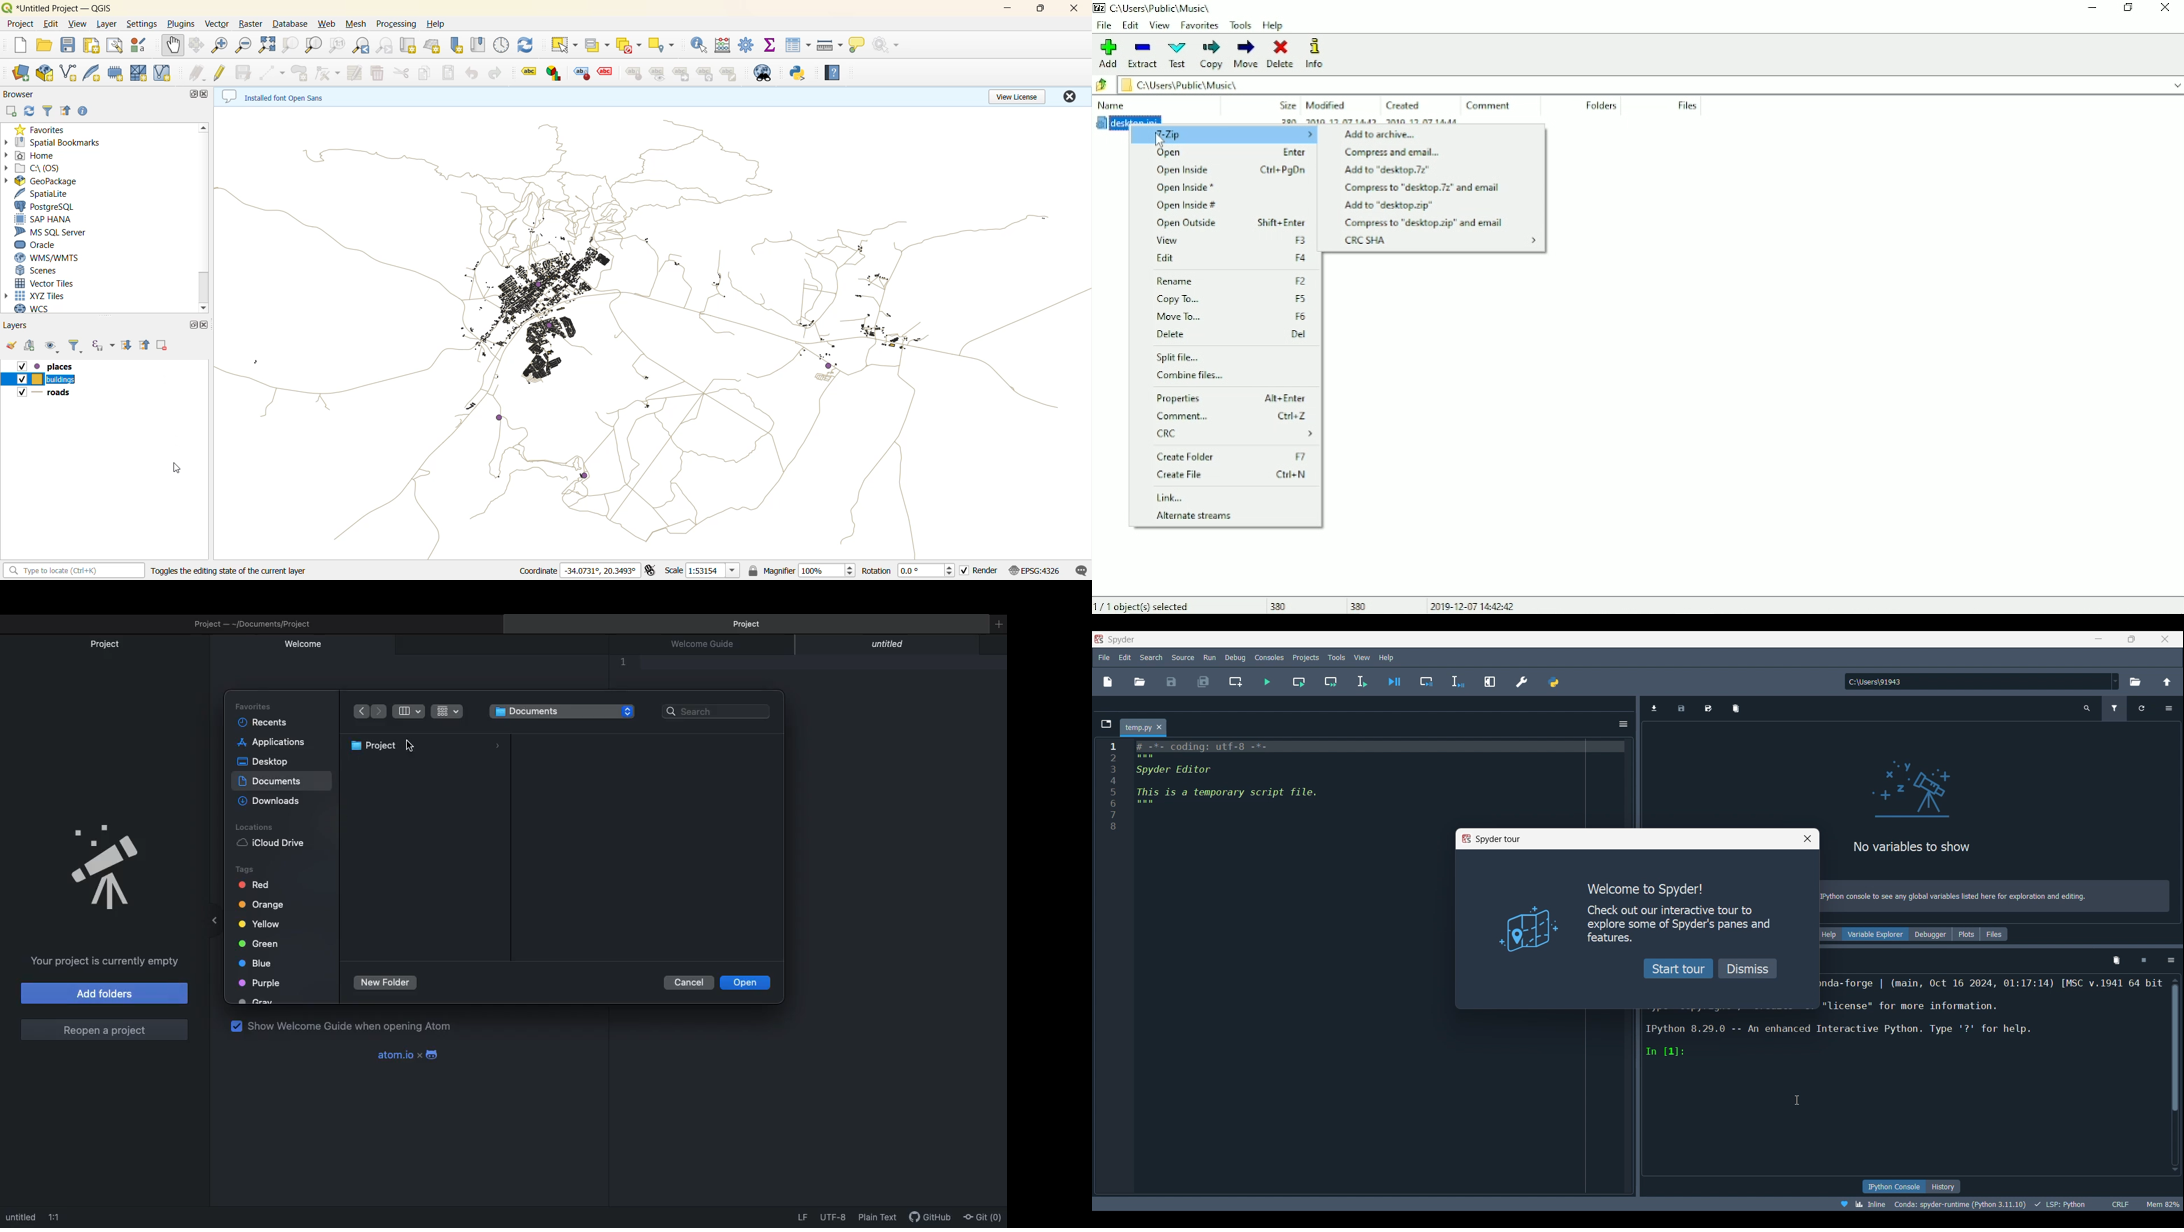  I want to click on LF, so click(804, 1215).